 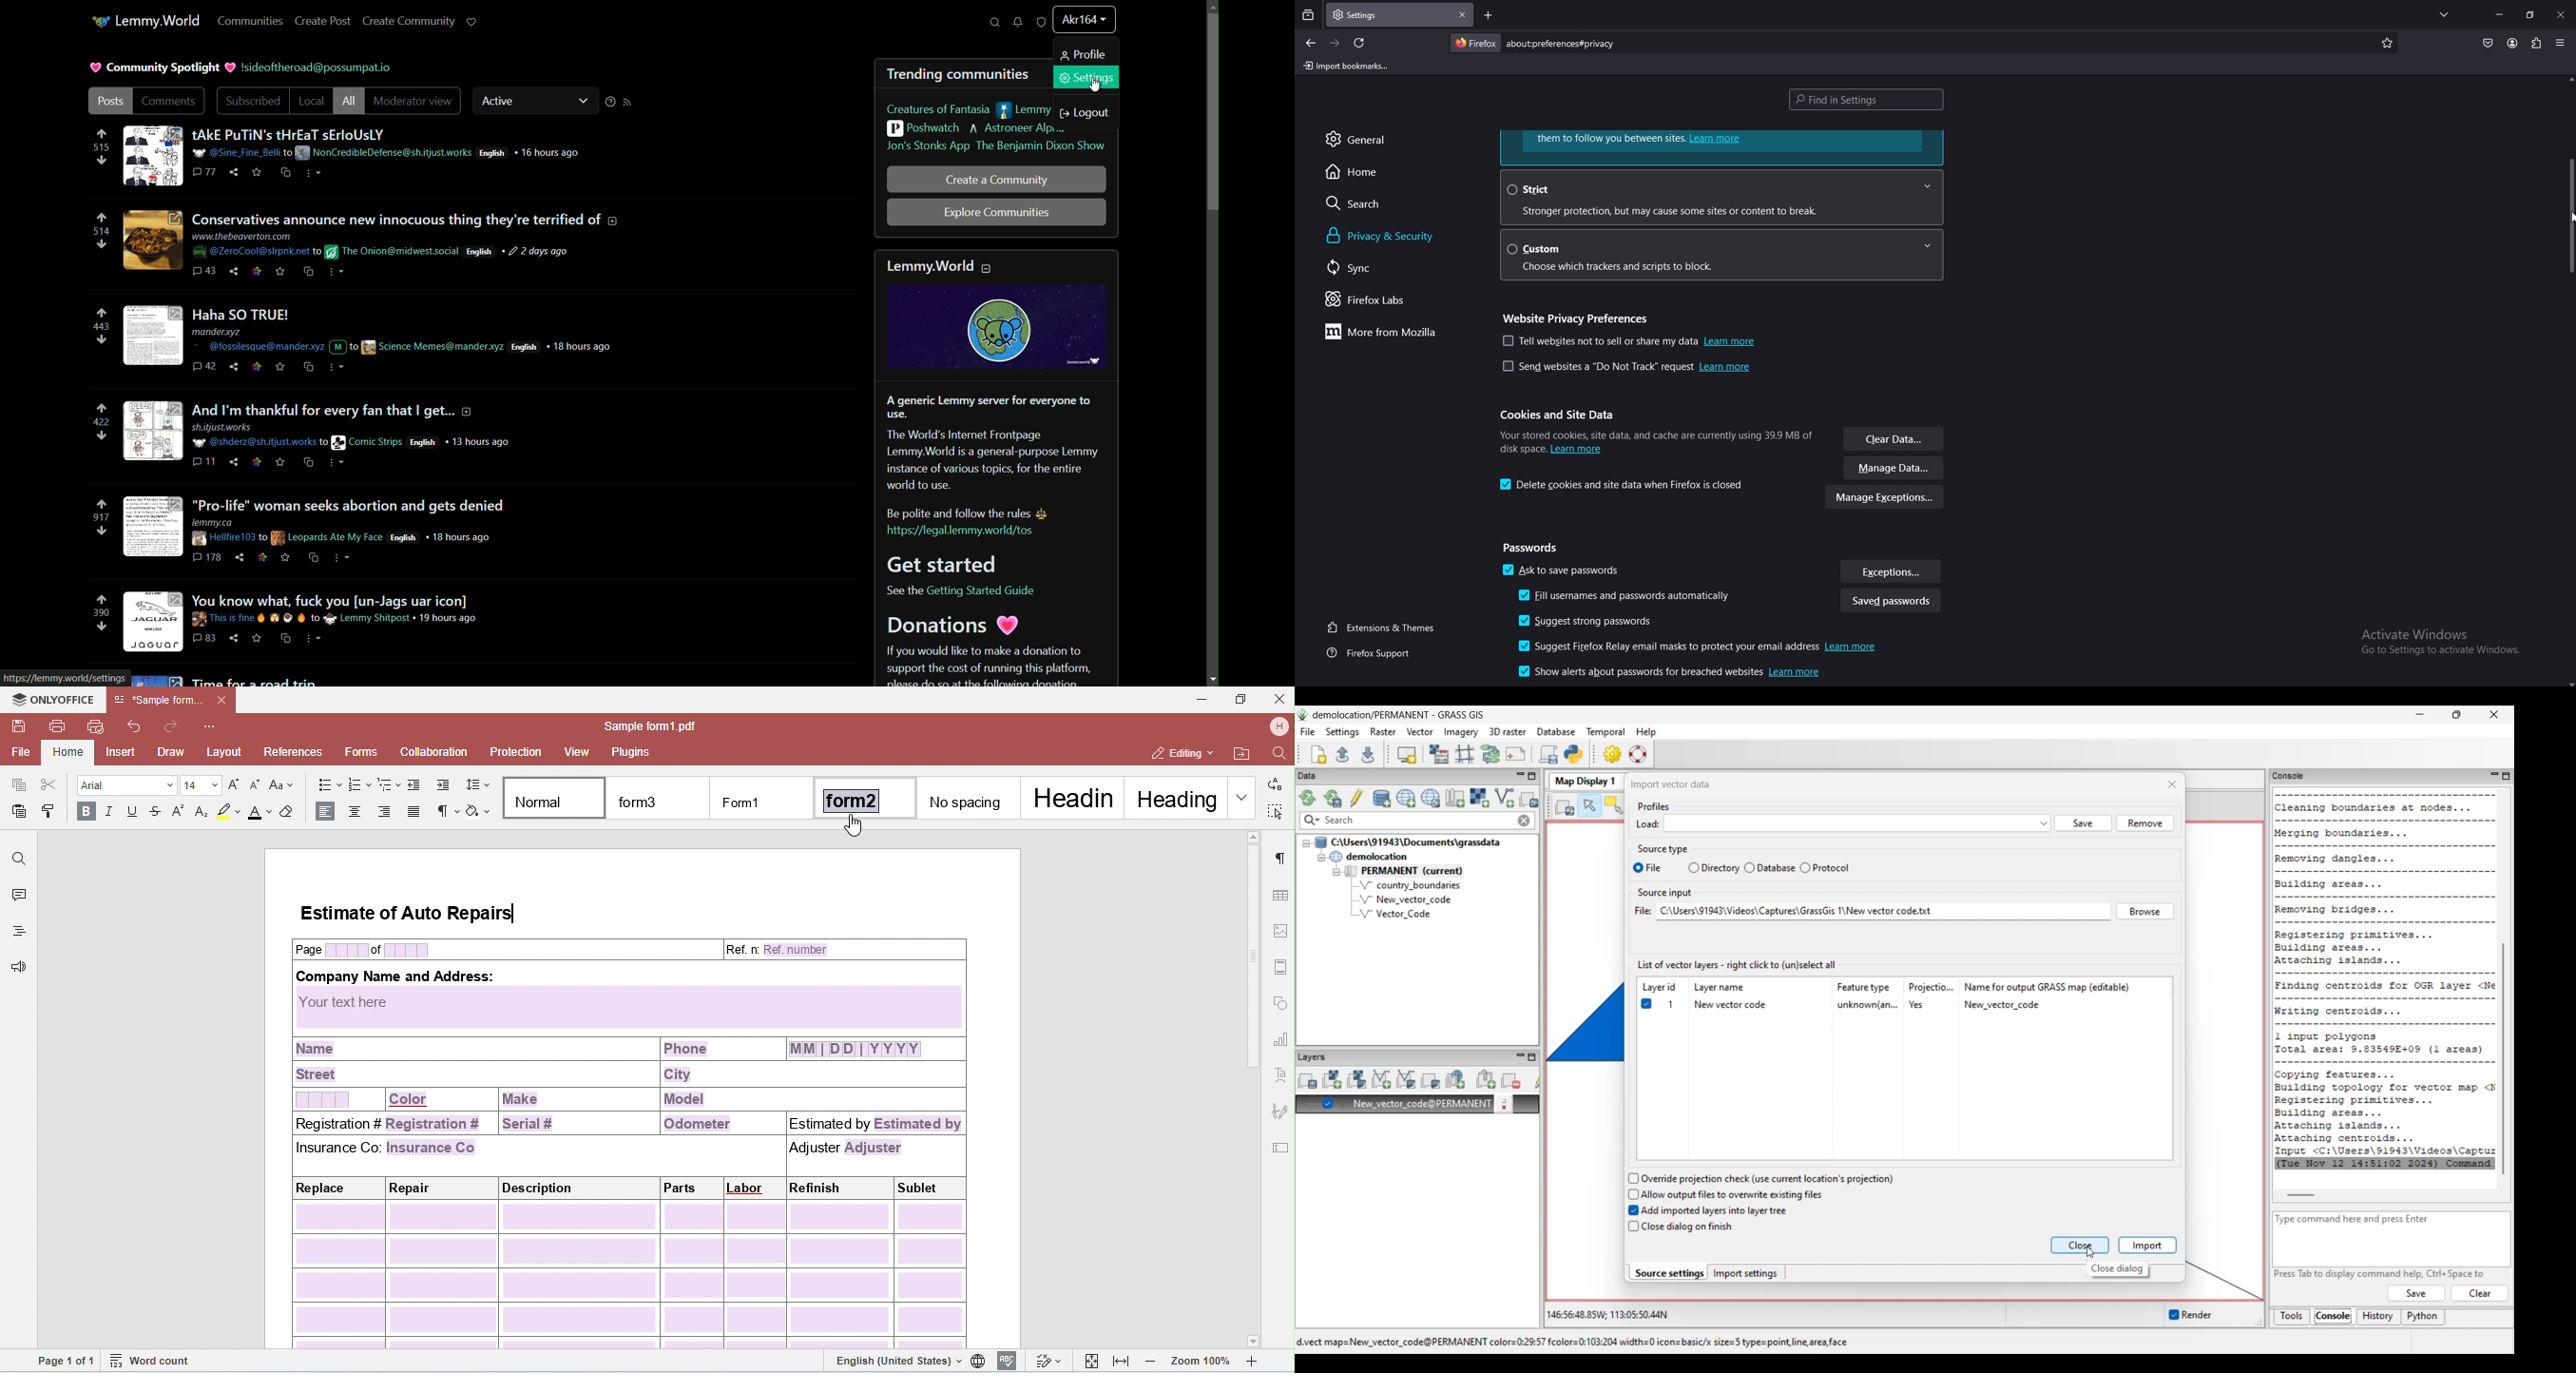 I want to click on , so click(x=2145, y=824).